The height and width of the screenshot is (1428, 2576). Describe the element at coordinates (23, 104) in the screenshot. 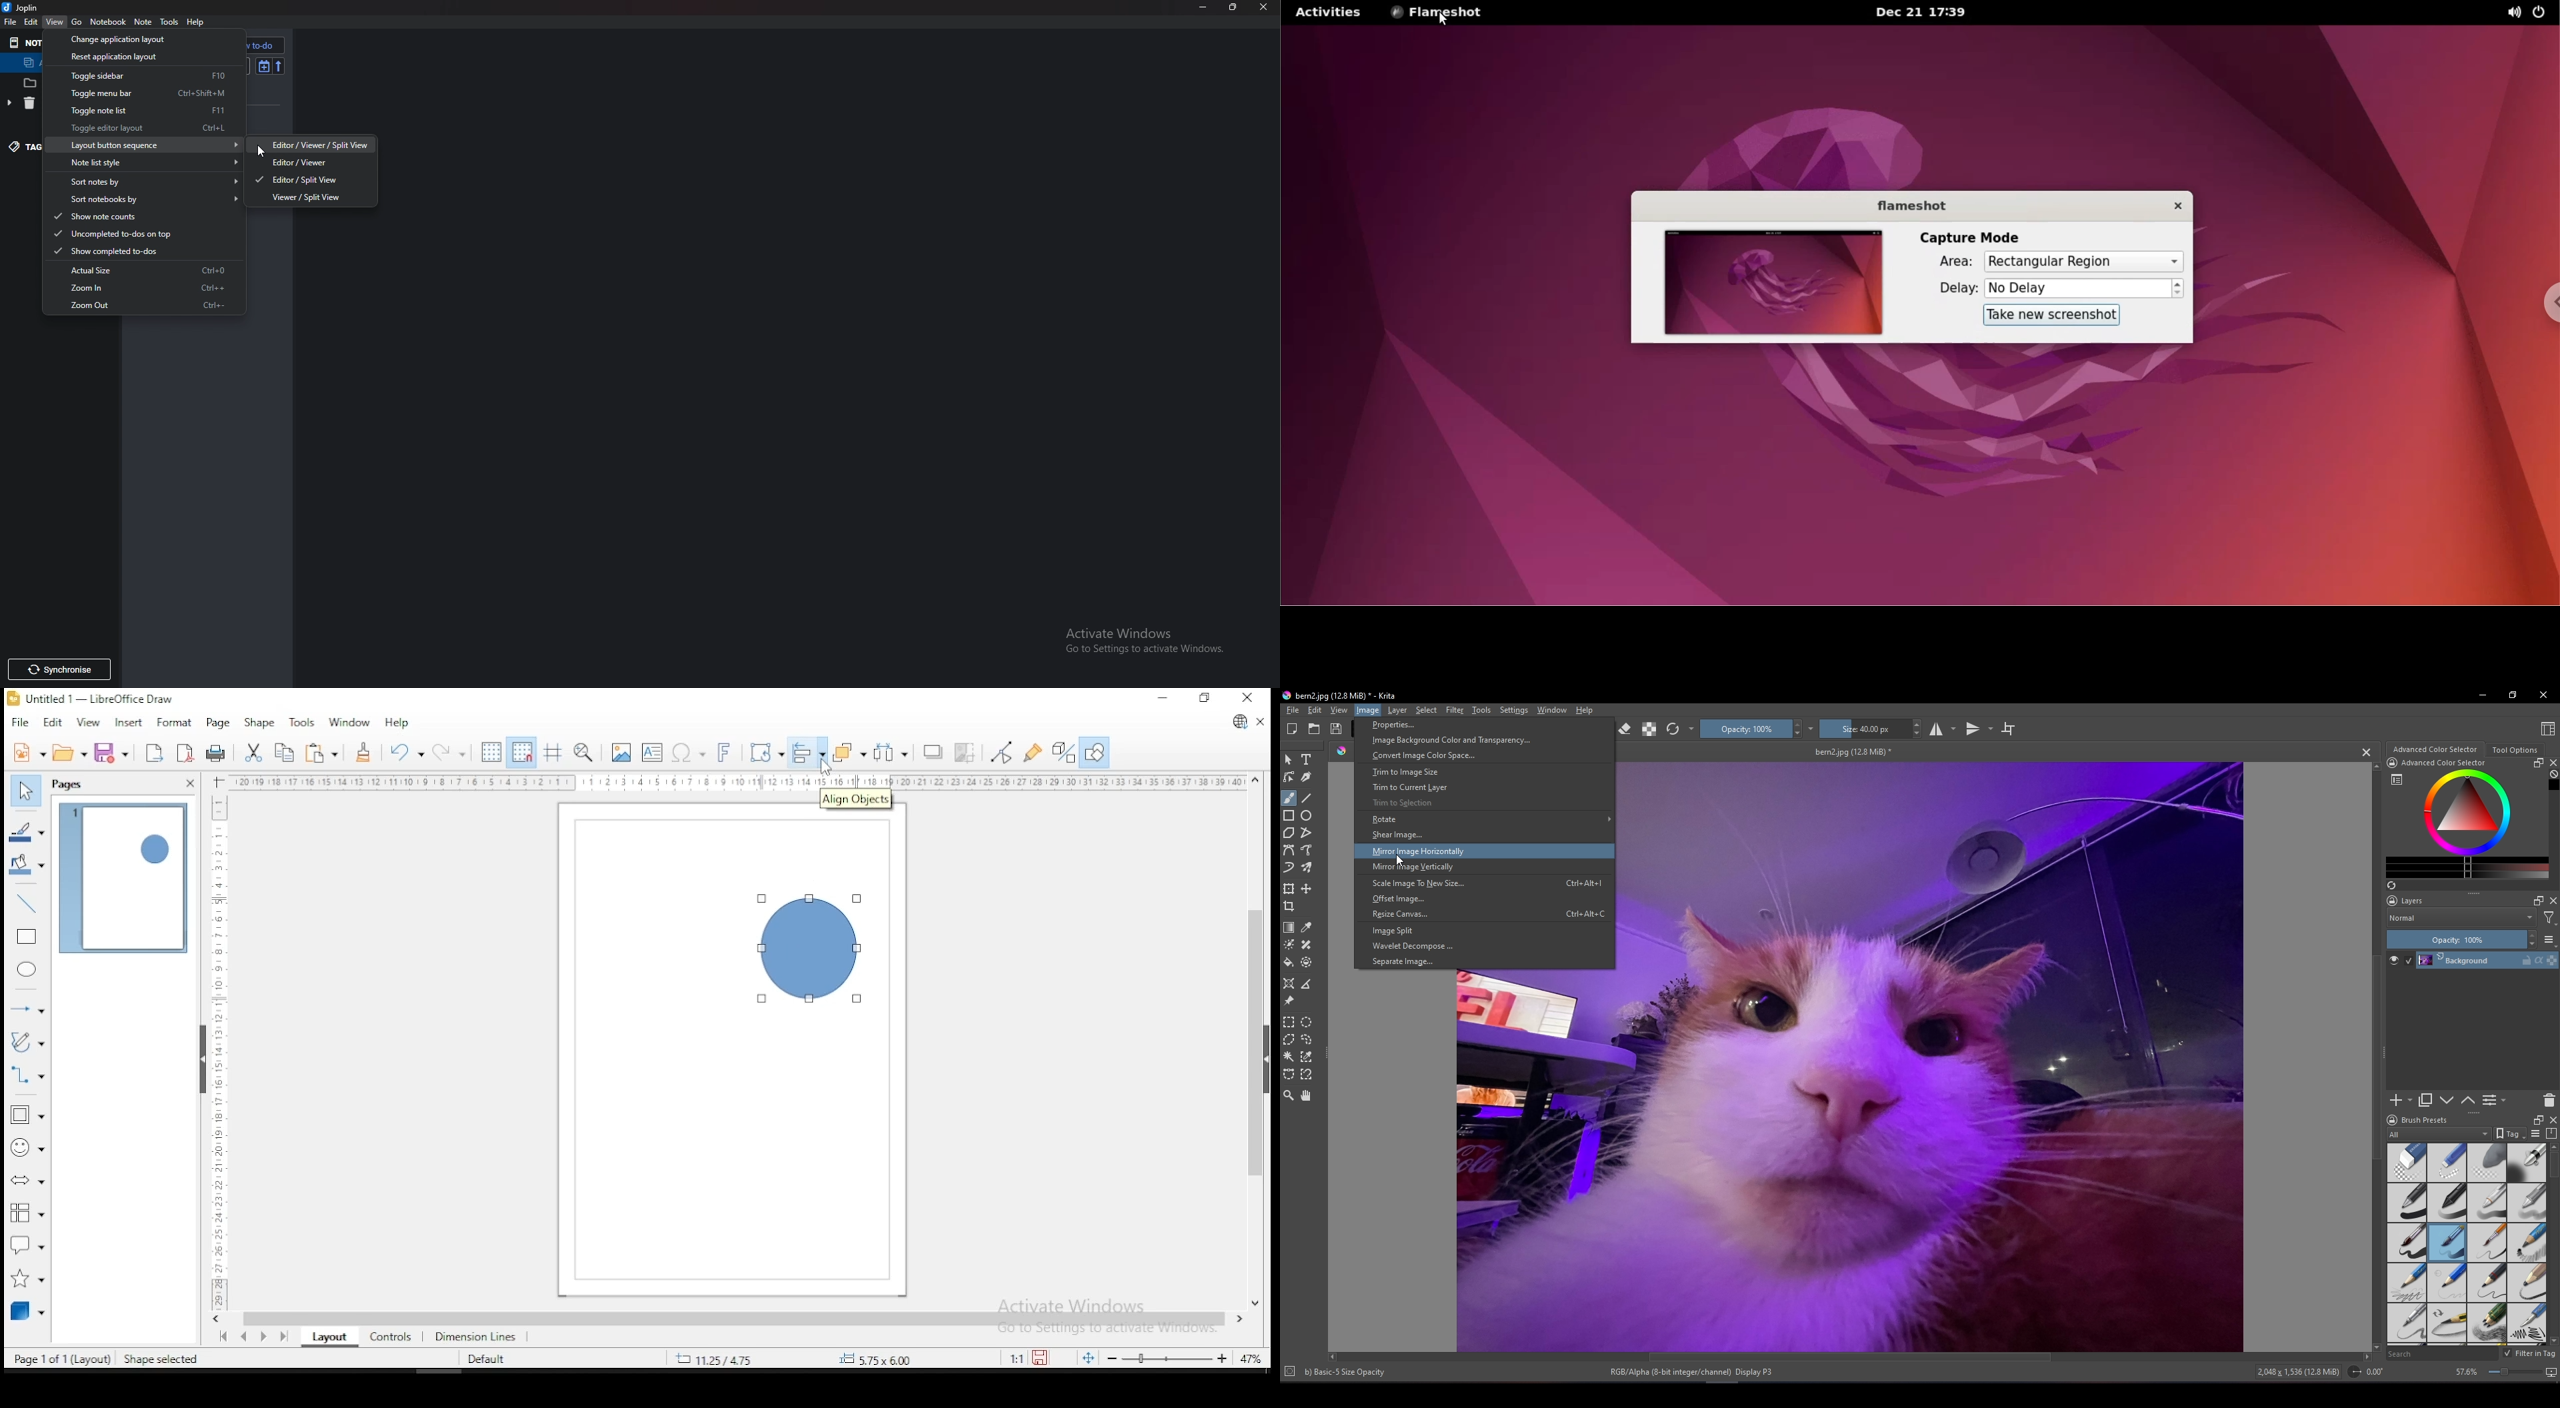

I see `trash` at that location.